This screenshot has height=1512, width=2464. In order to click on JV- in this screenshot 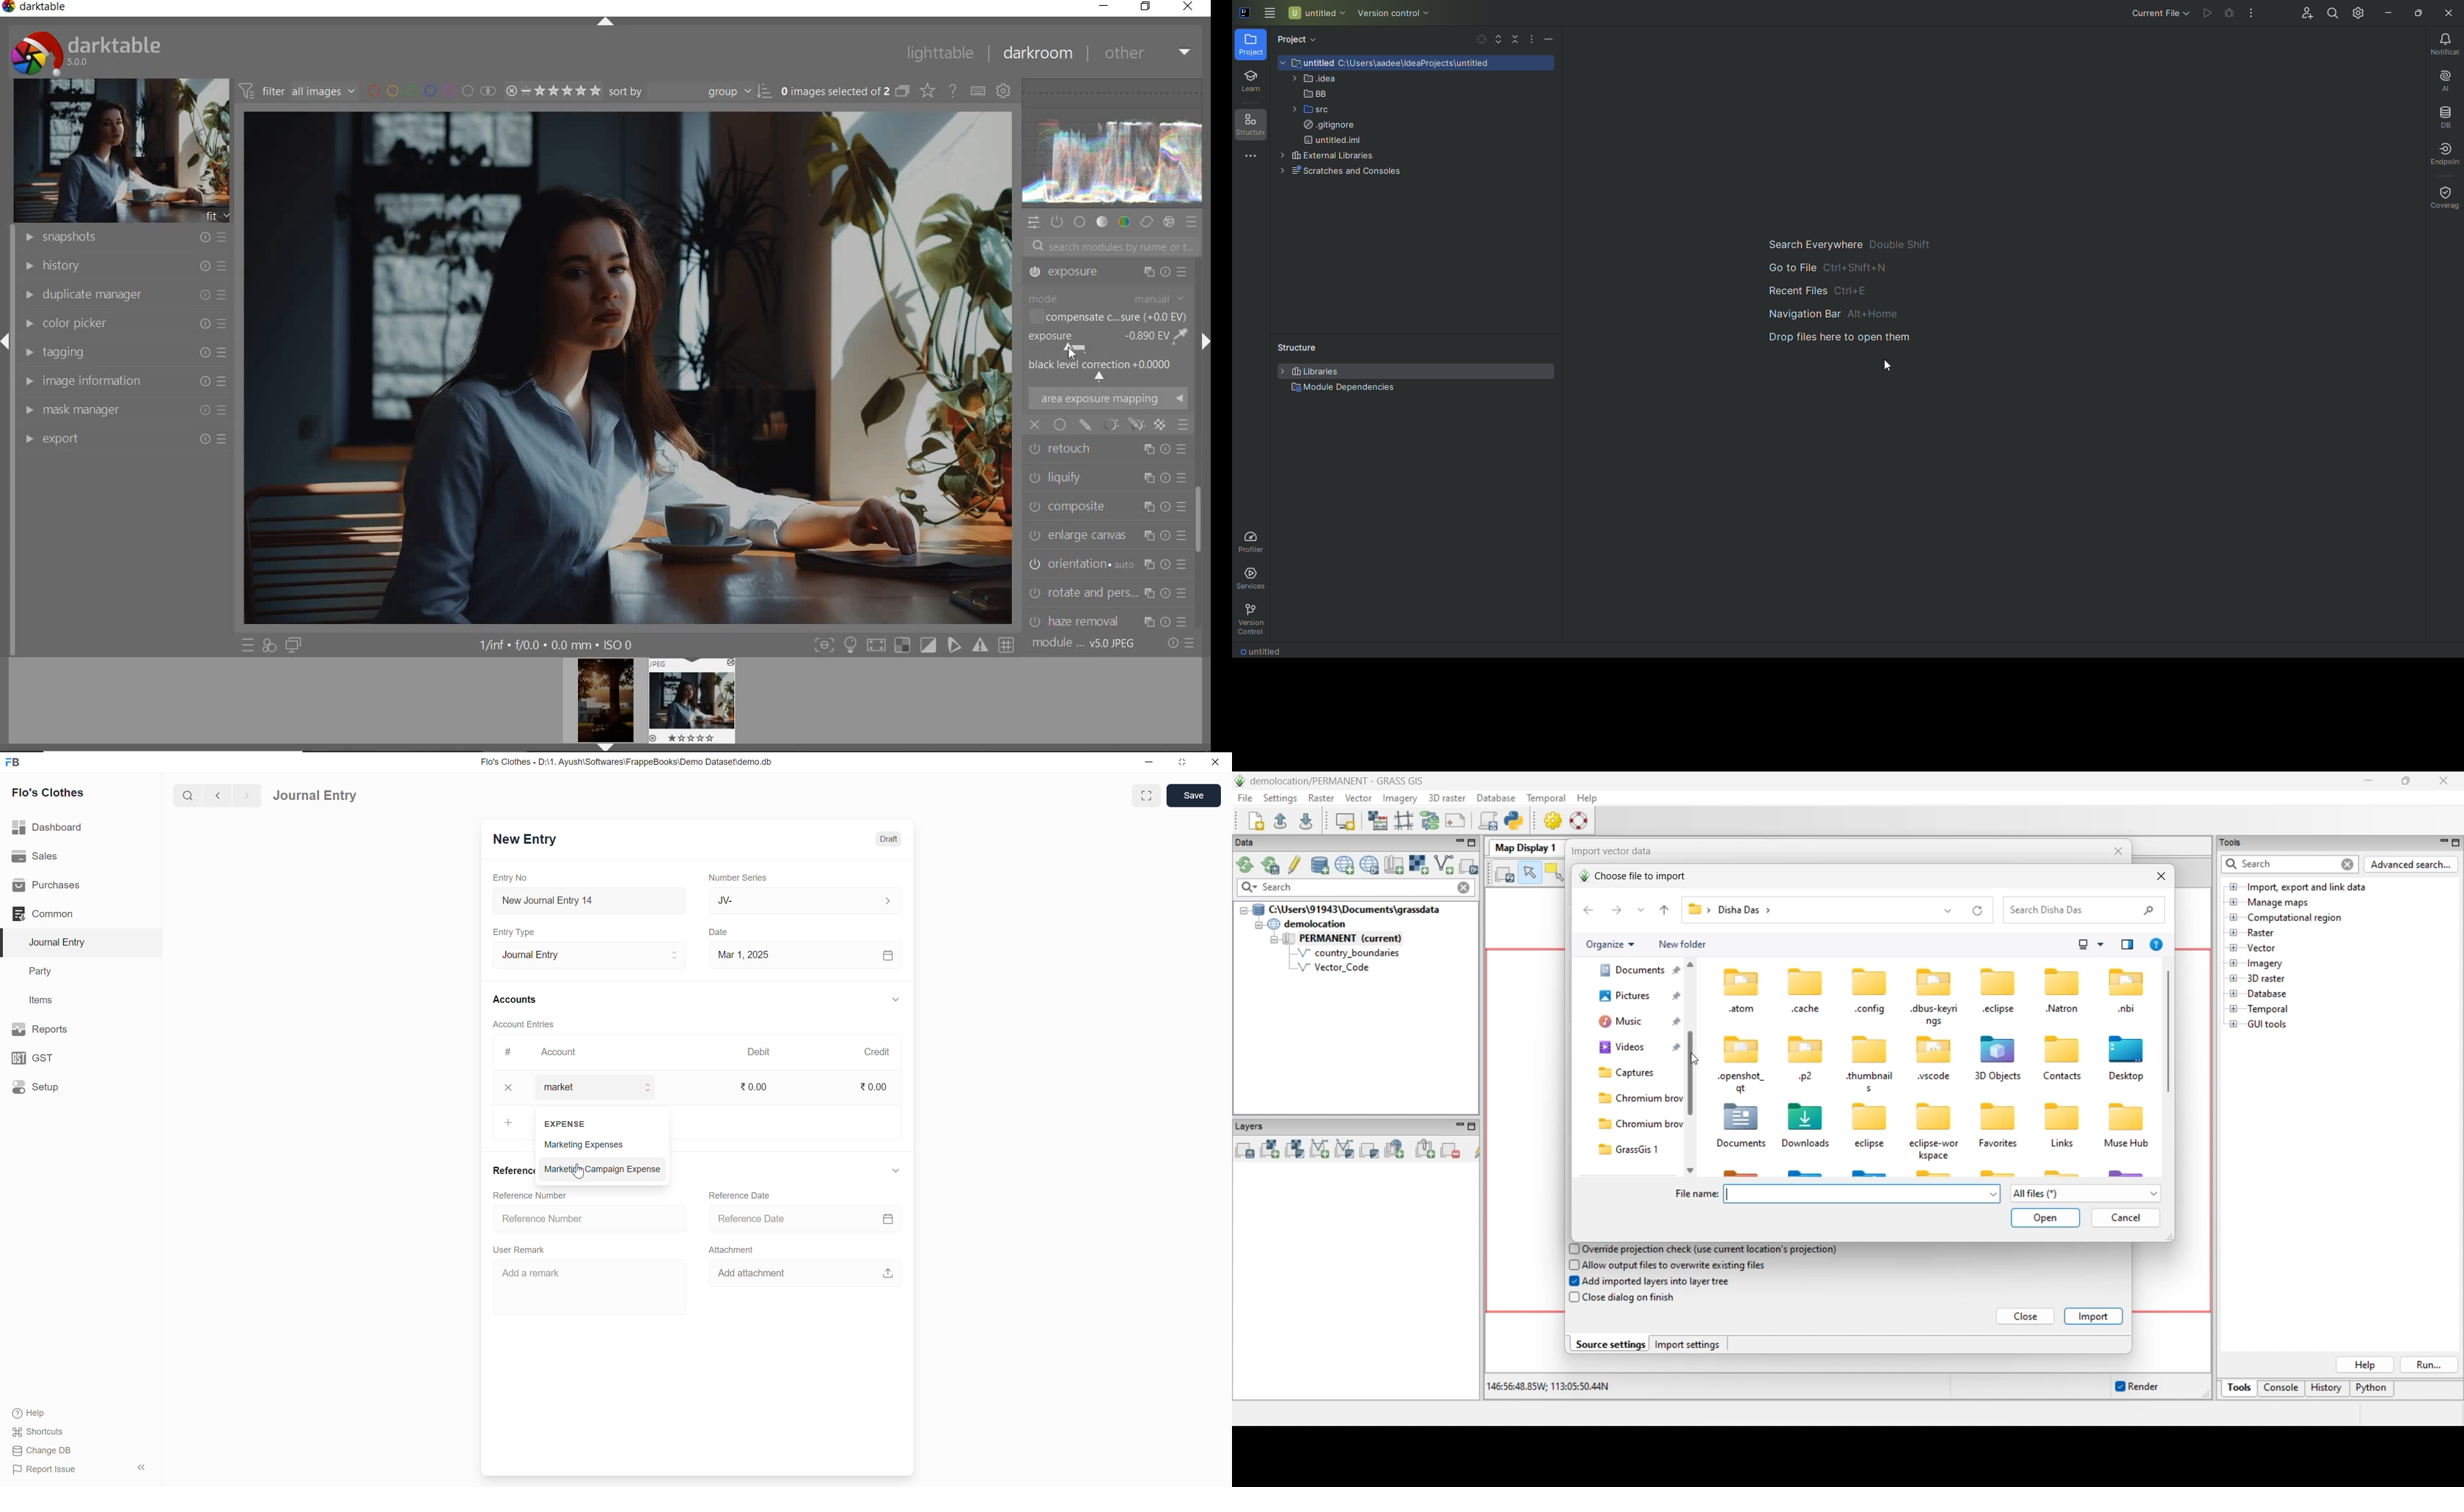, I will do `click(806, 901)`.